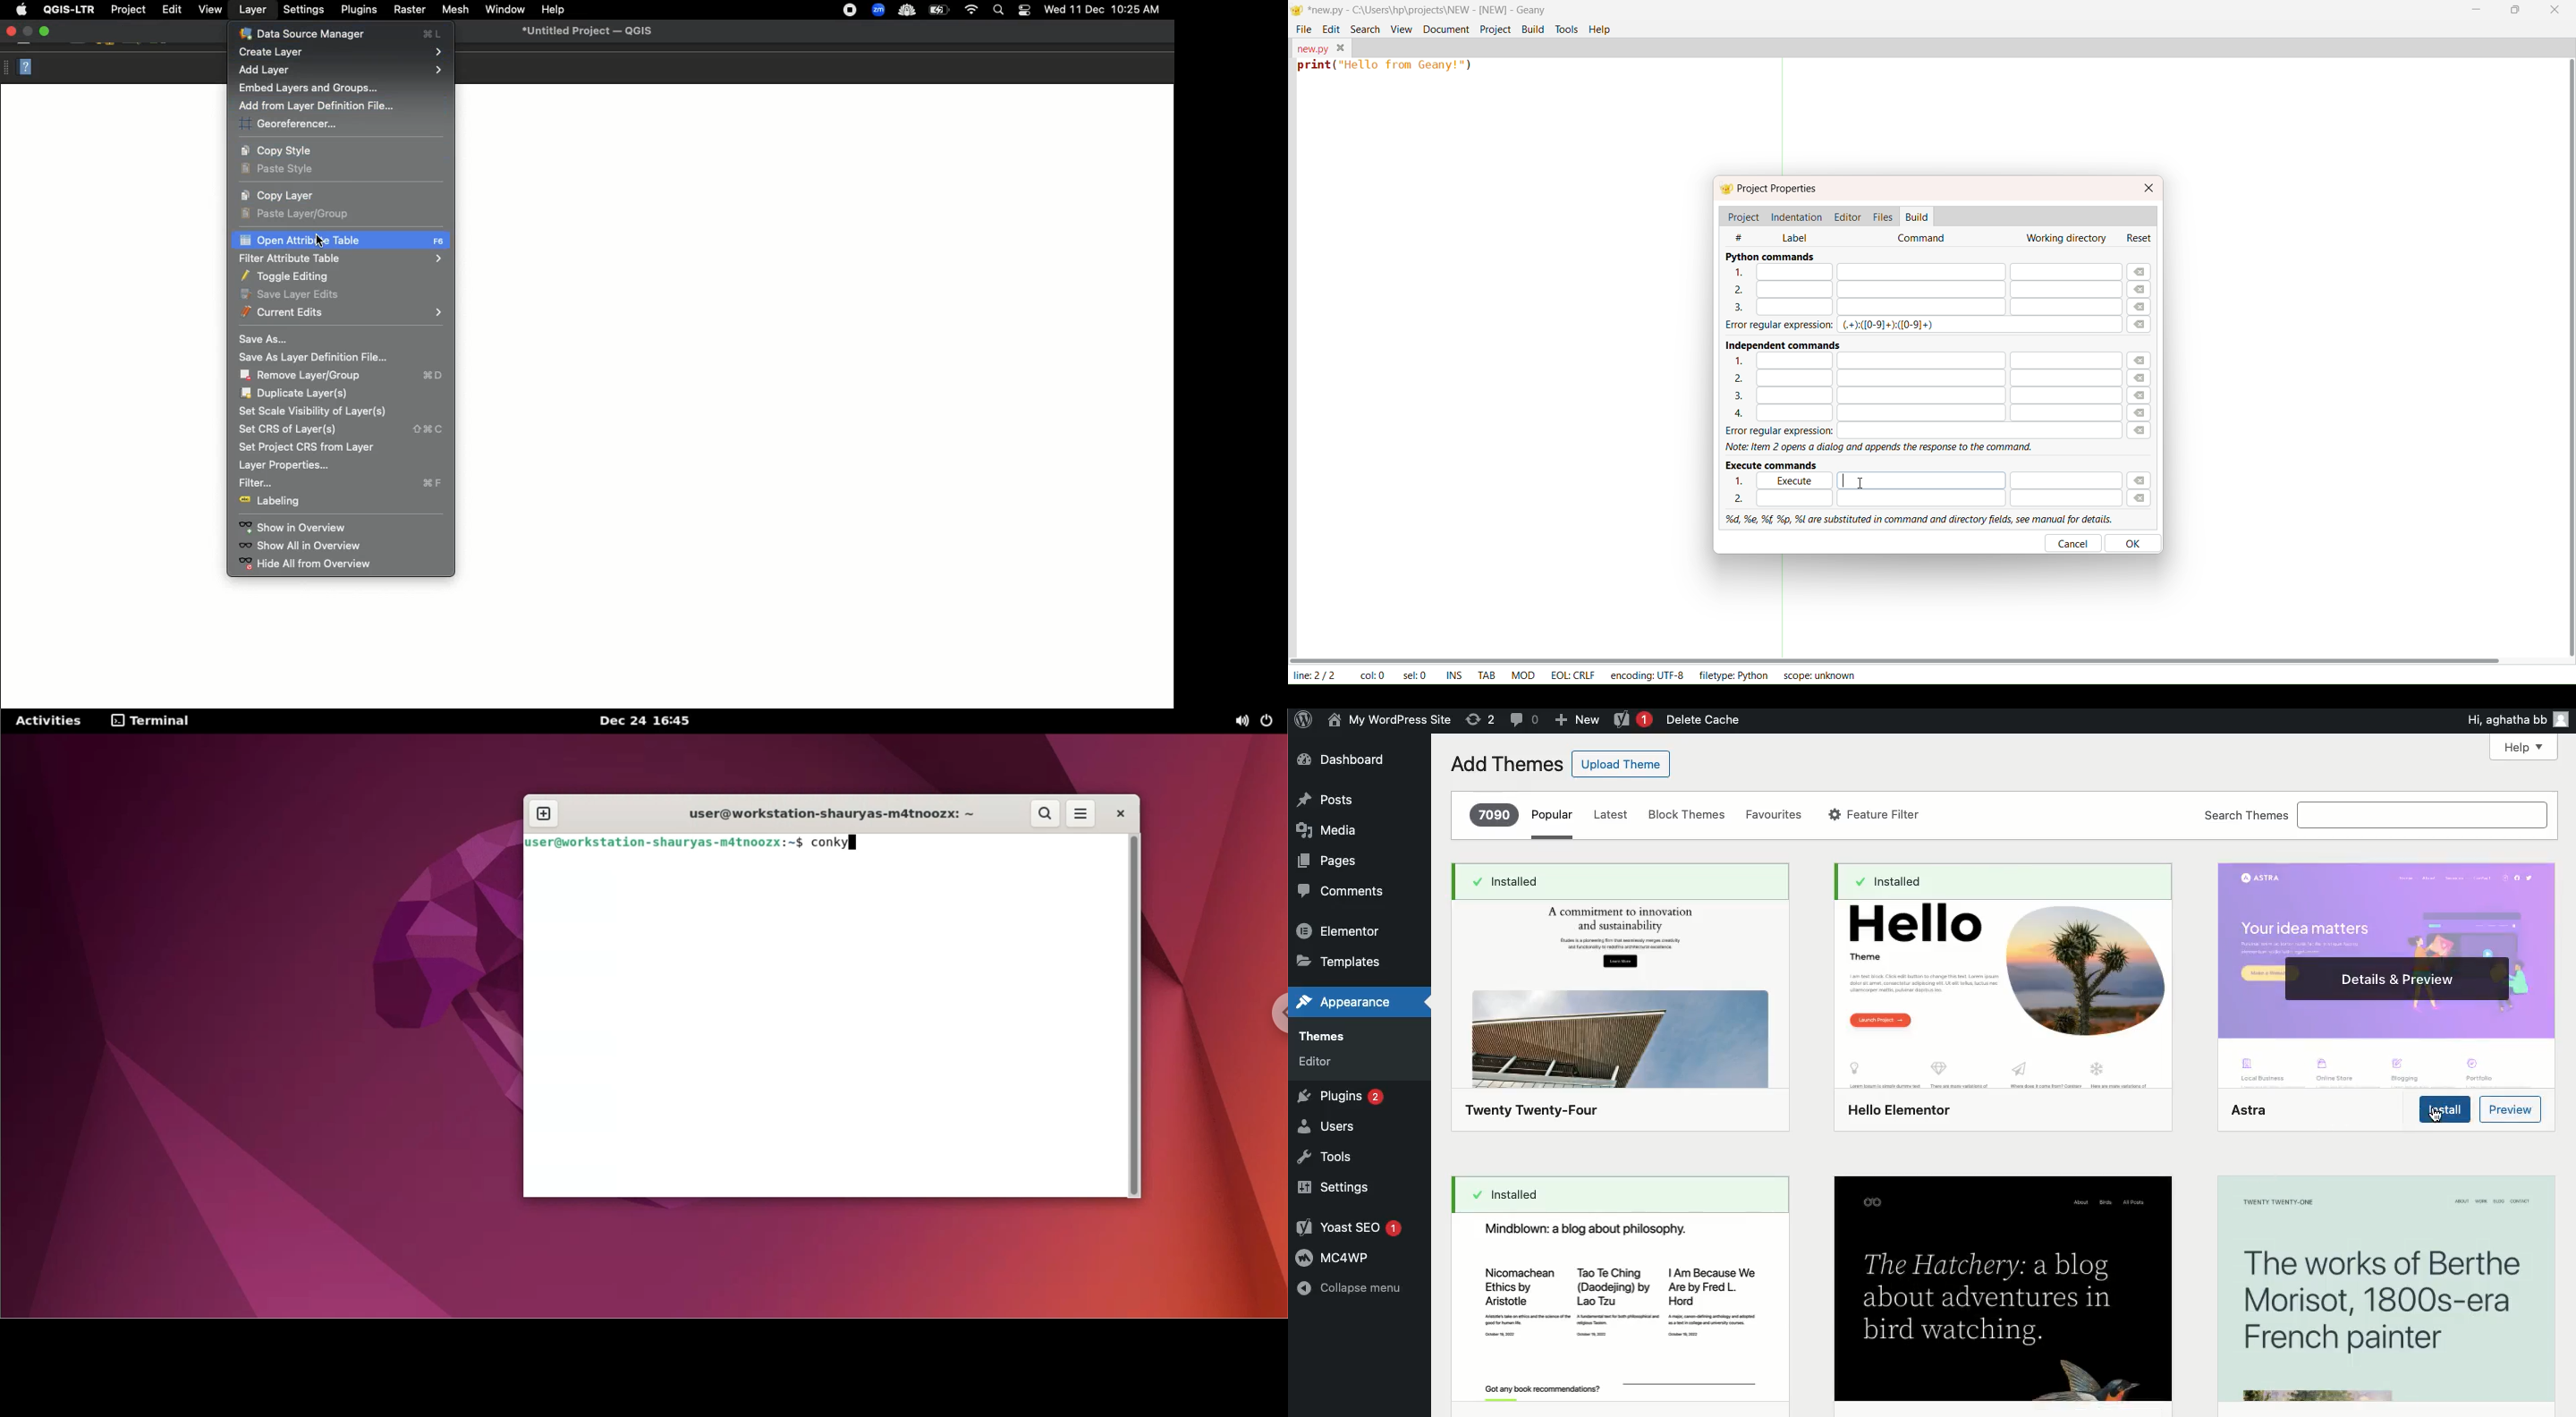 Image resolution: width=2576 pixels, height=1428 pixels. What do you see at coordinates (1708, 719) in the screenshot?
I see `Delete cache` at bounding box center [1708, 719].